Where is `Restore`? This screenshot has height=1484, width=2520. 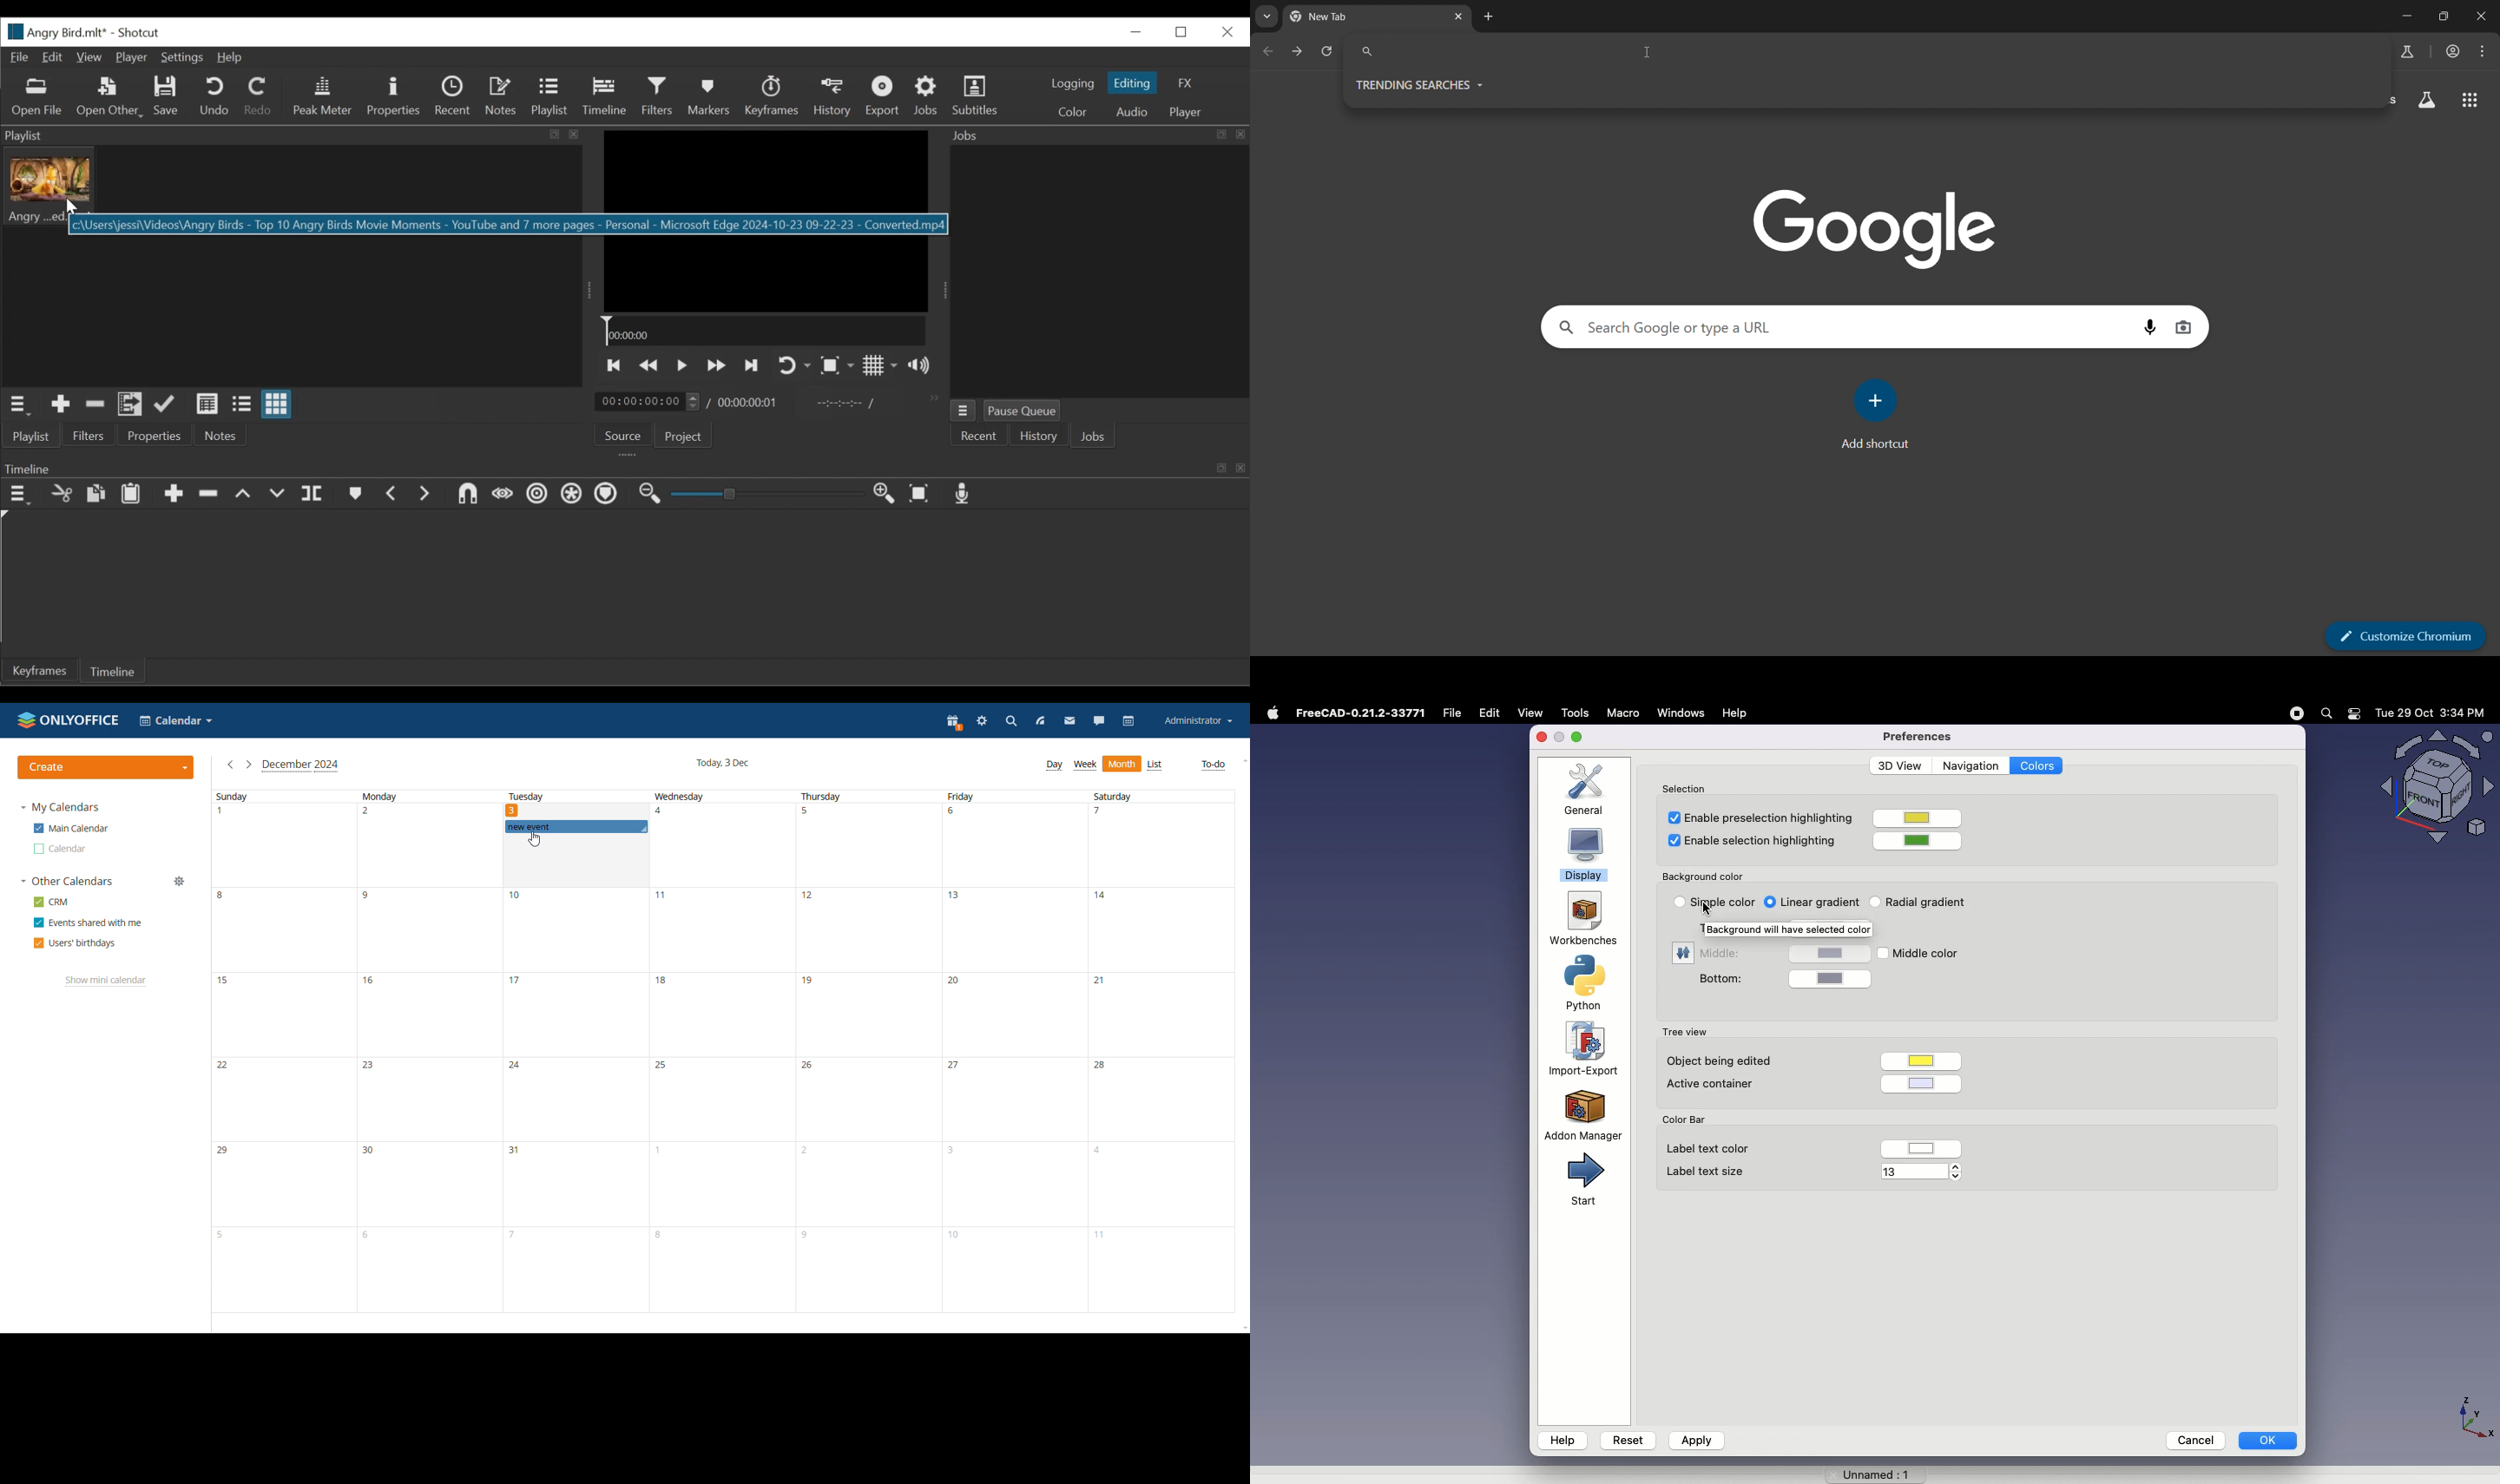
Restore is located at coordinates (1182, 33).